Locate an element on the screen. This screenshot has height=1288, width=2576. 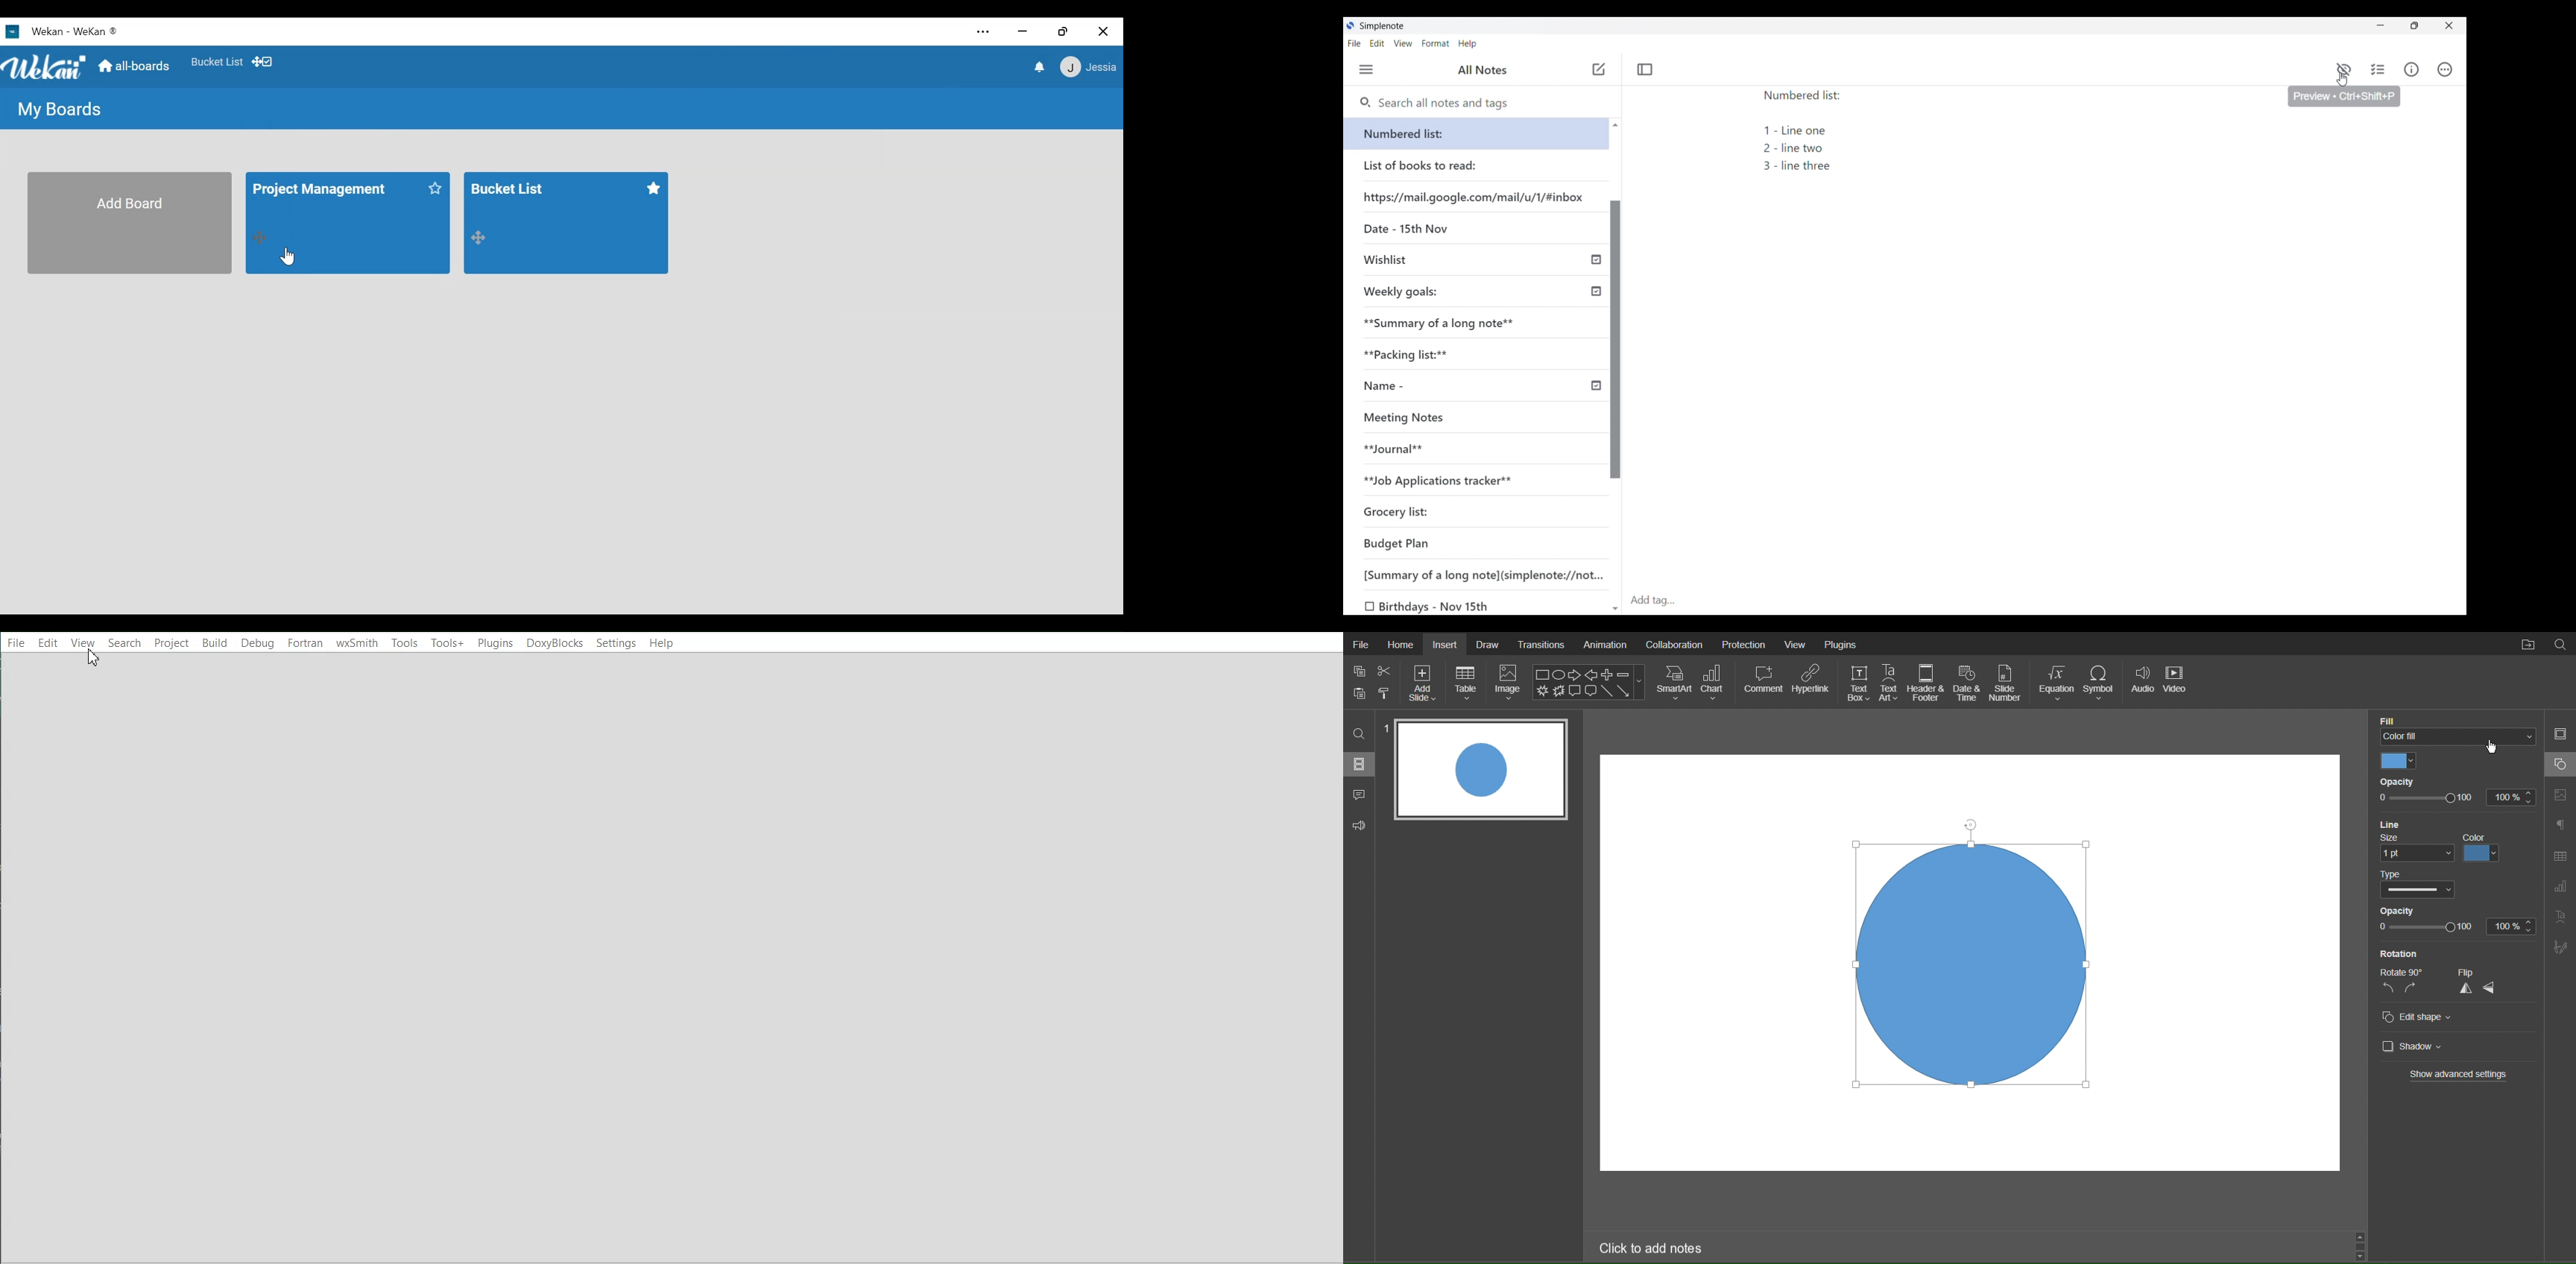
Text Art is located at coordinates (1892, 682).